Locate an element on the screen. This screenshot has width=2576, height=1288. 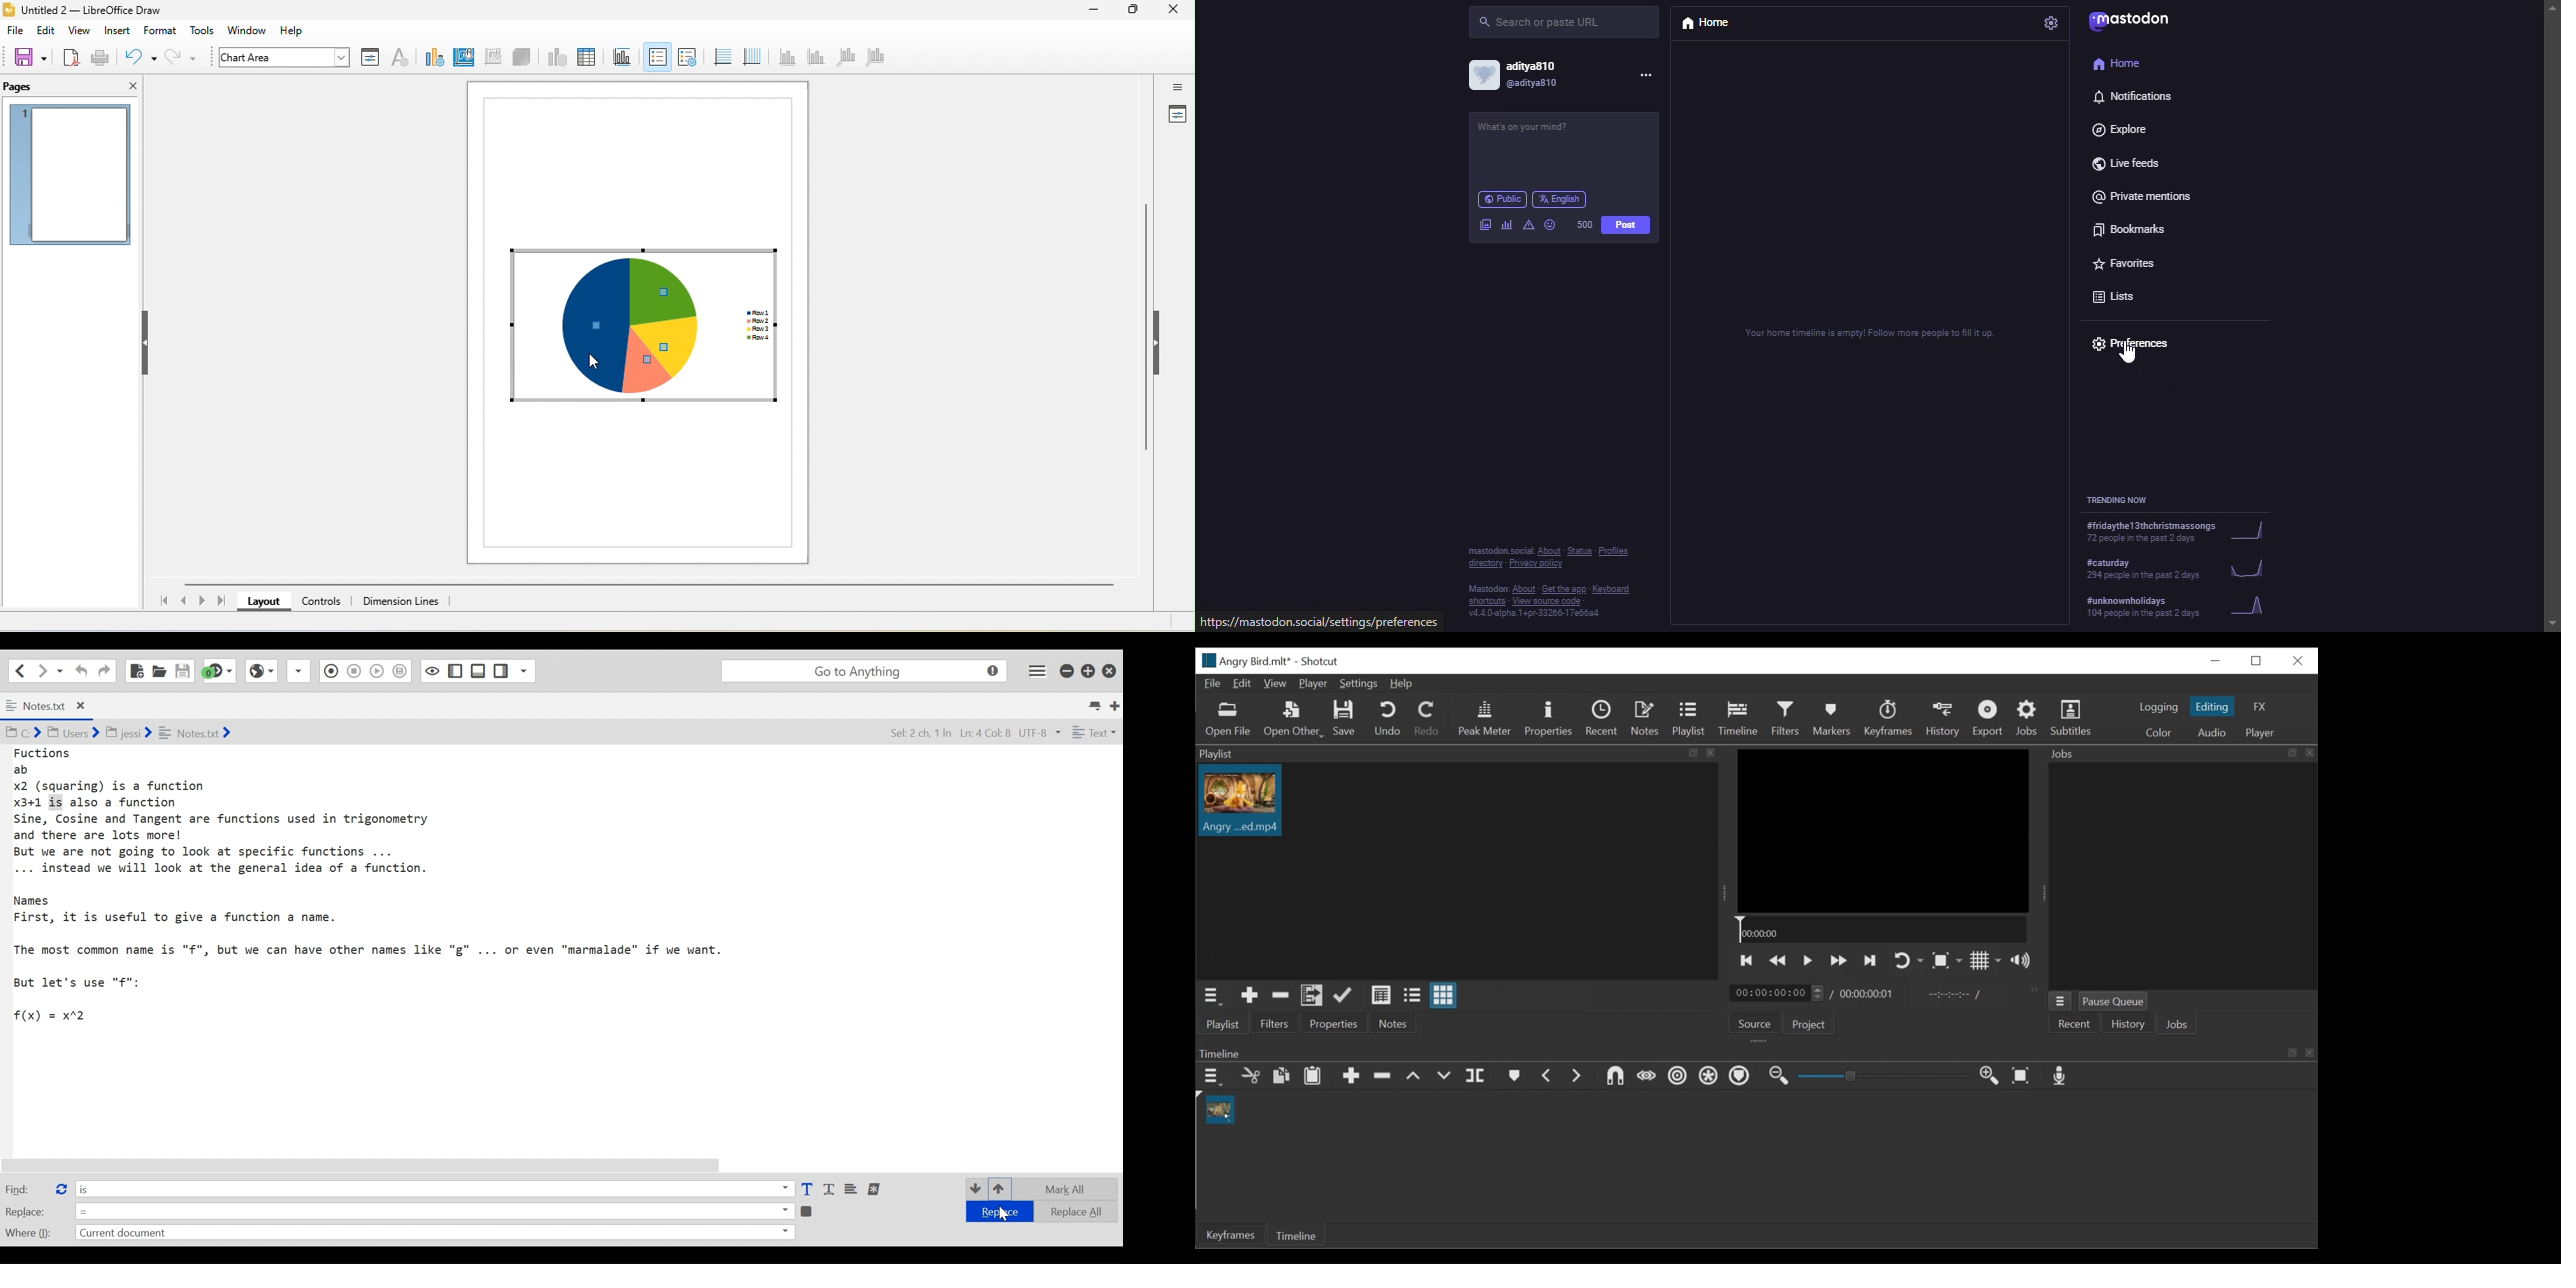
3D view is located at coordinates (523, 58).